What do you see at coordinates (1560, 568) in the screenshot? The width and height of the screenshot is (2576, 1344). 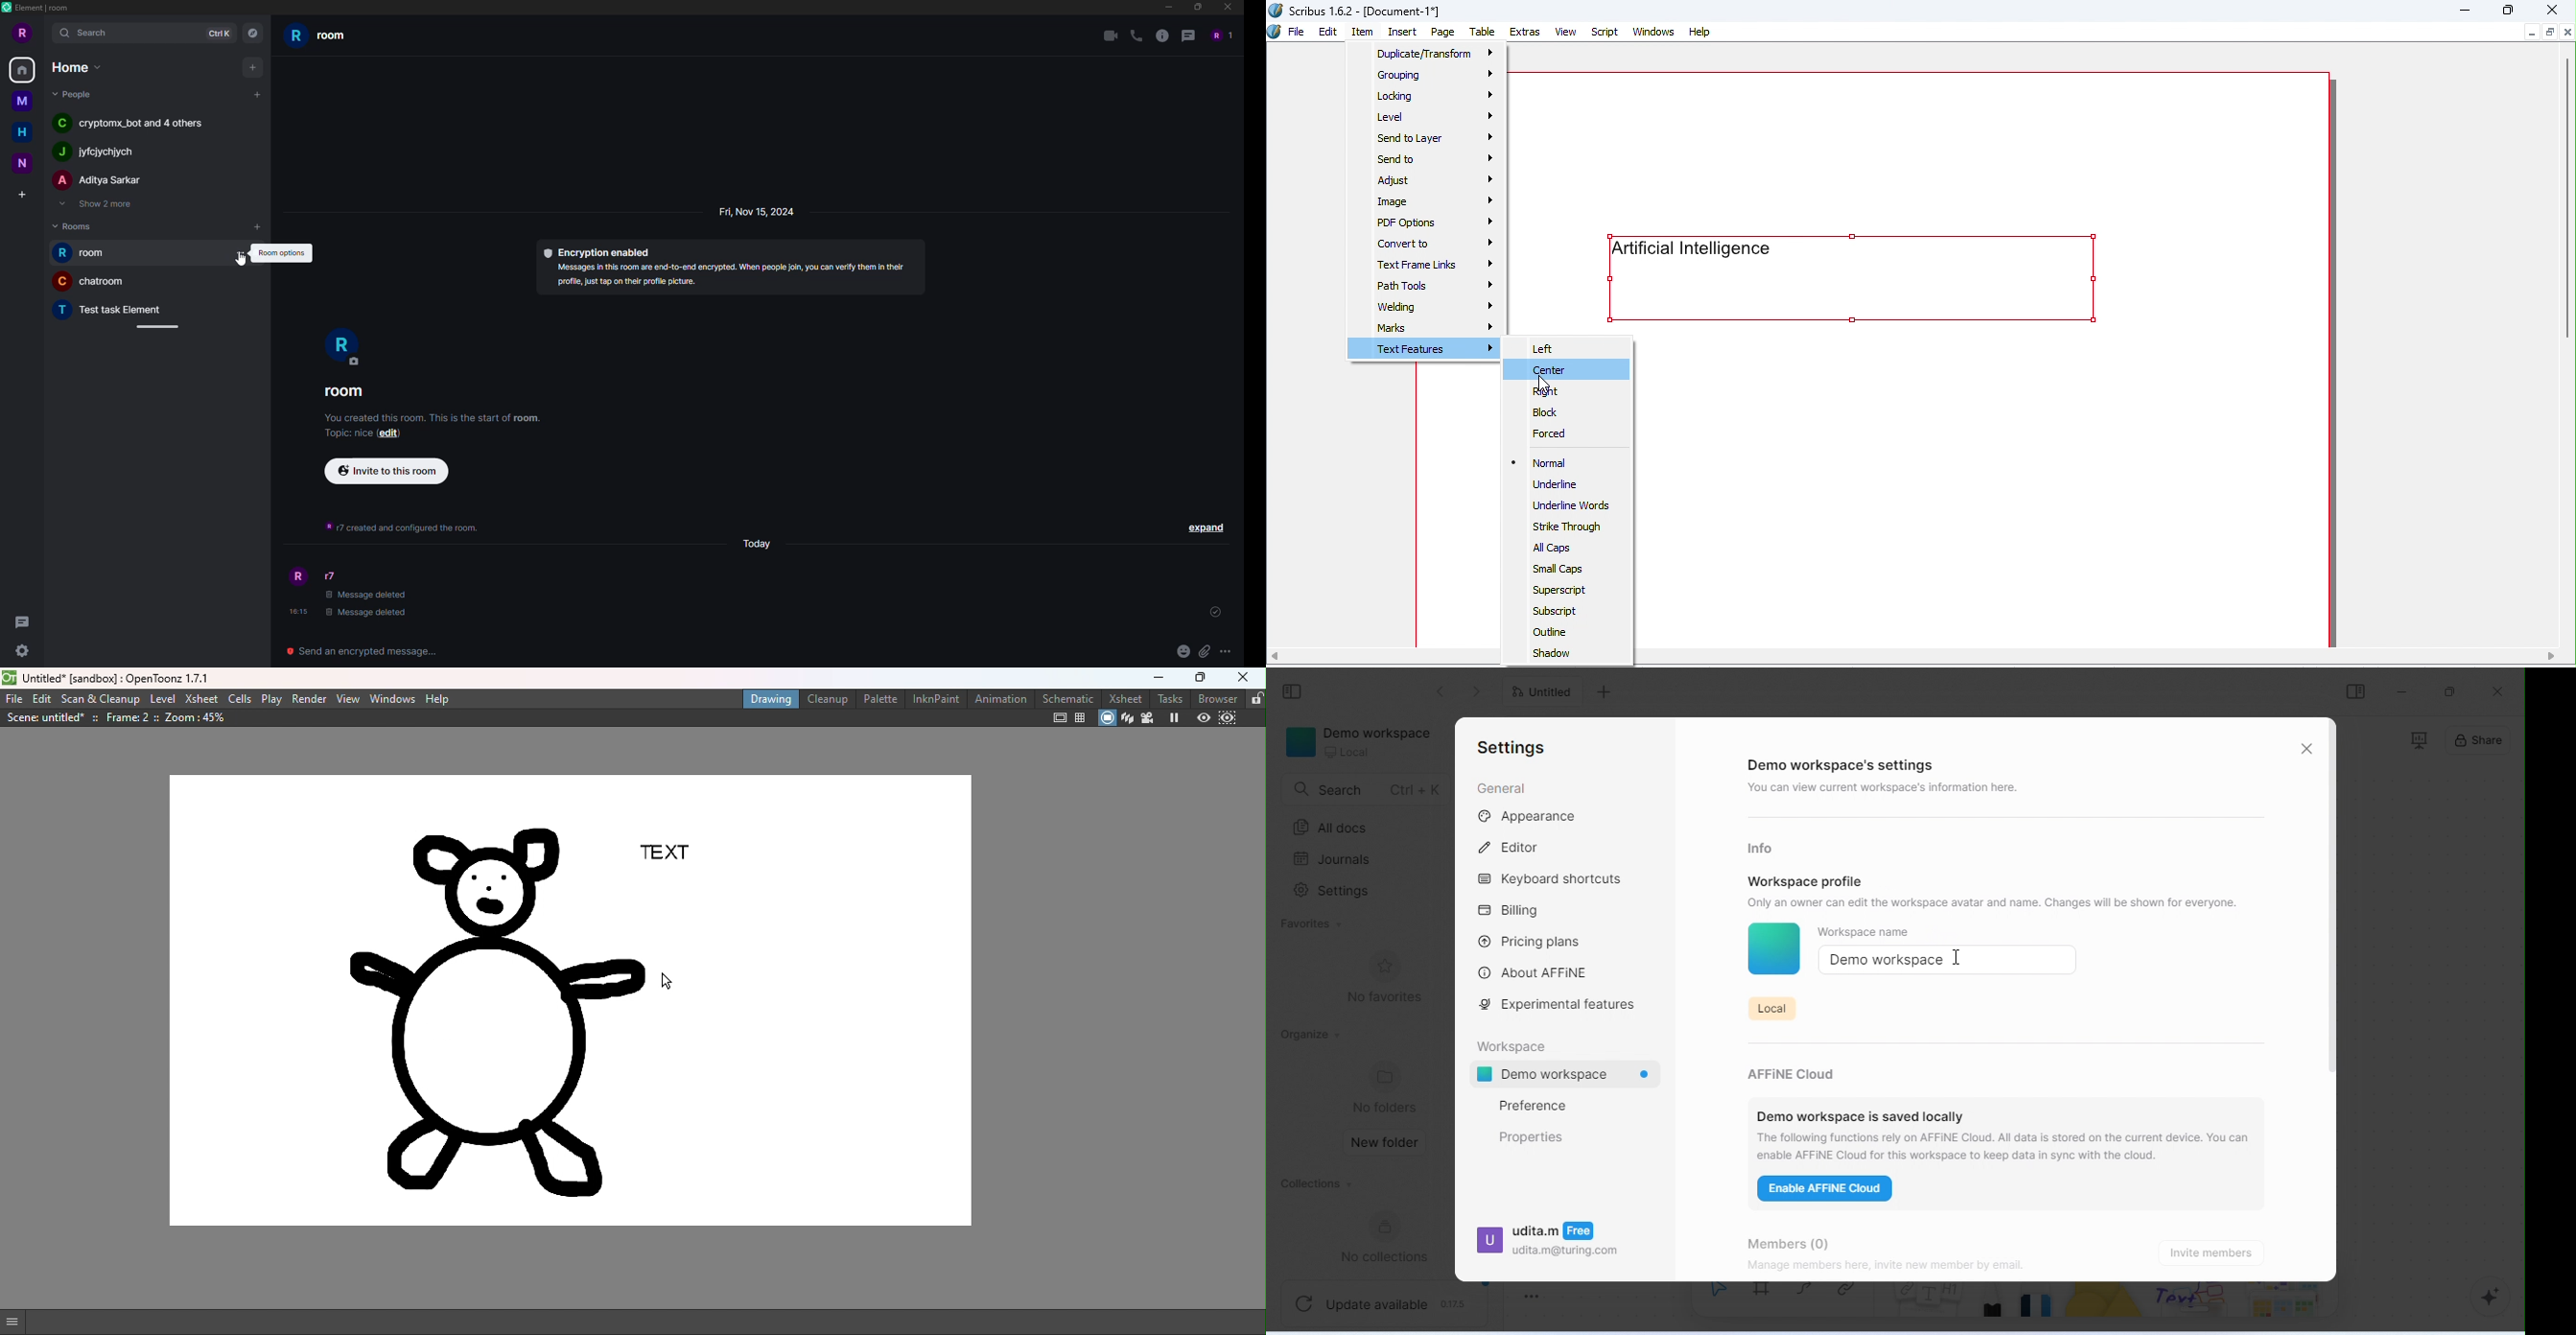 I see `Small Caps` at bounding box center [1560, 568].